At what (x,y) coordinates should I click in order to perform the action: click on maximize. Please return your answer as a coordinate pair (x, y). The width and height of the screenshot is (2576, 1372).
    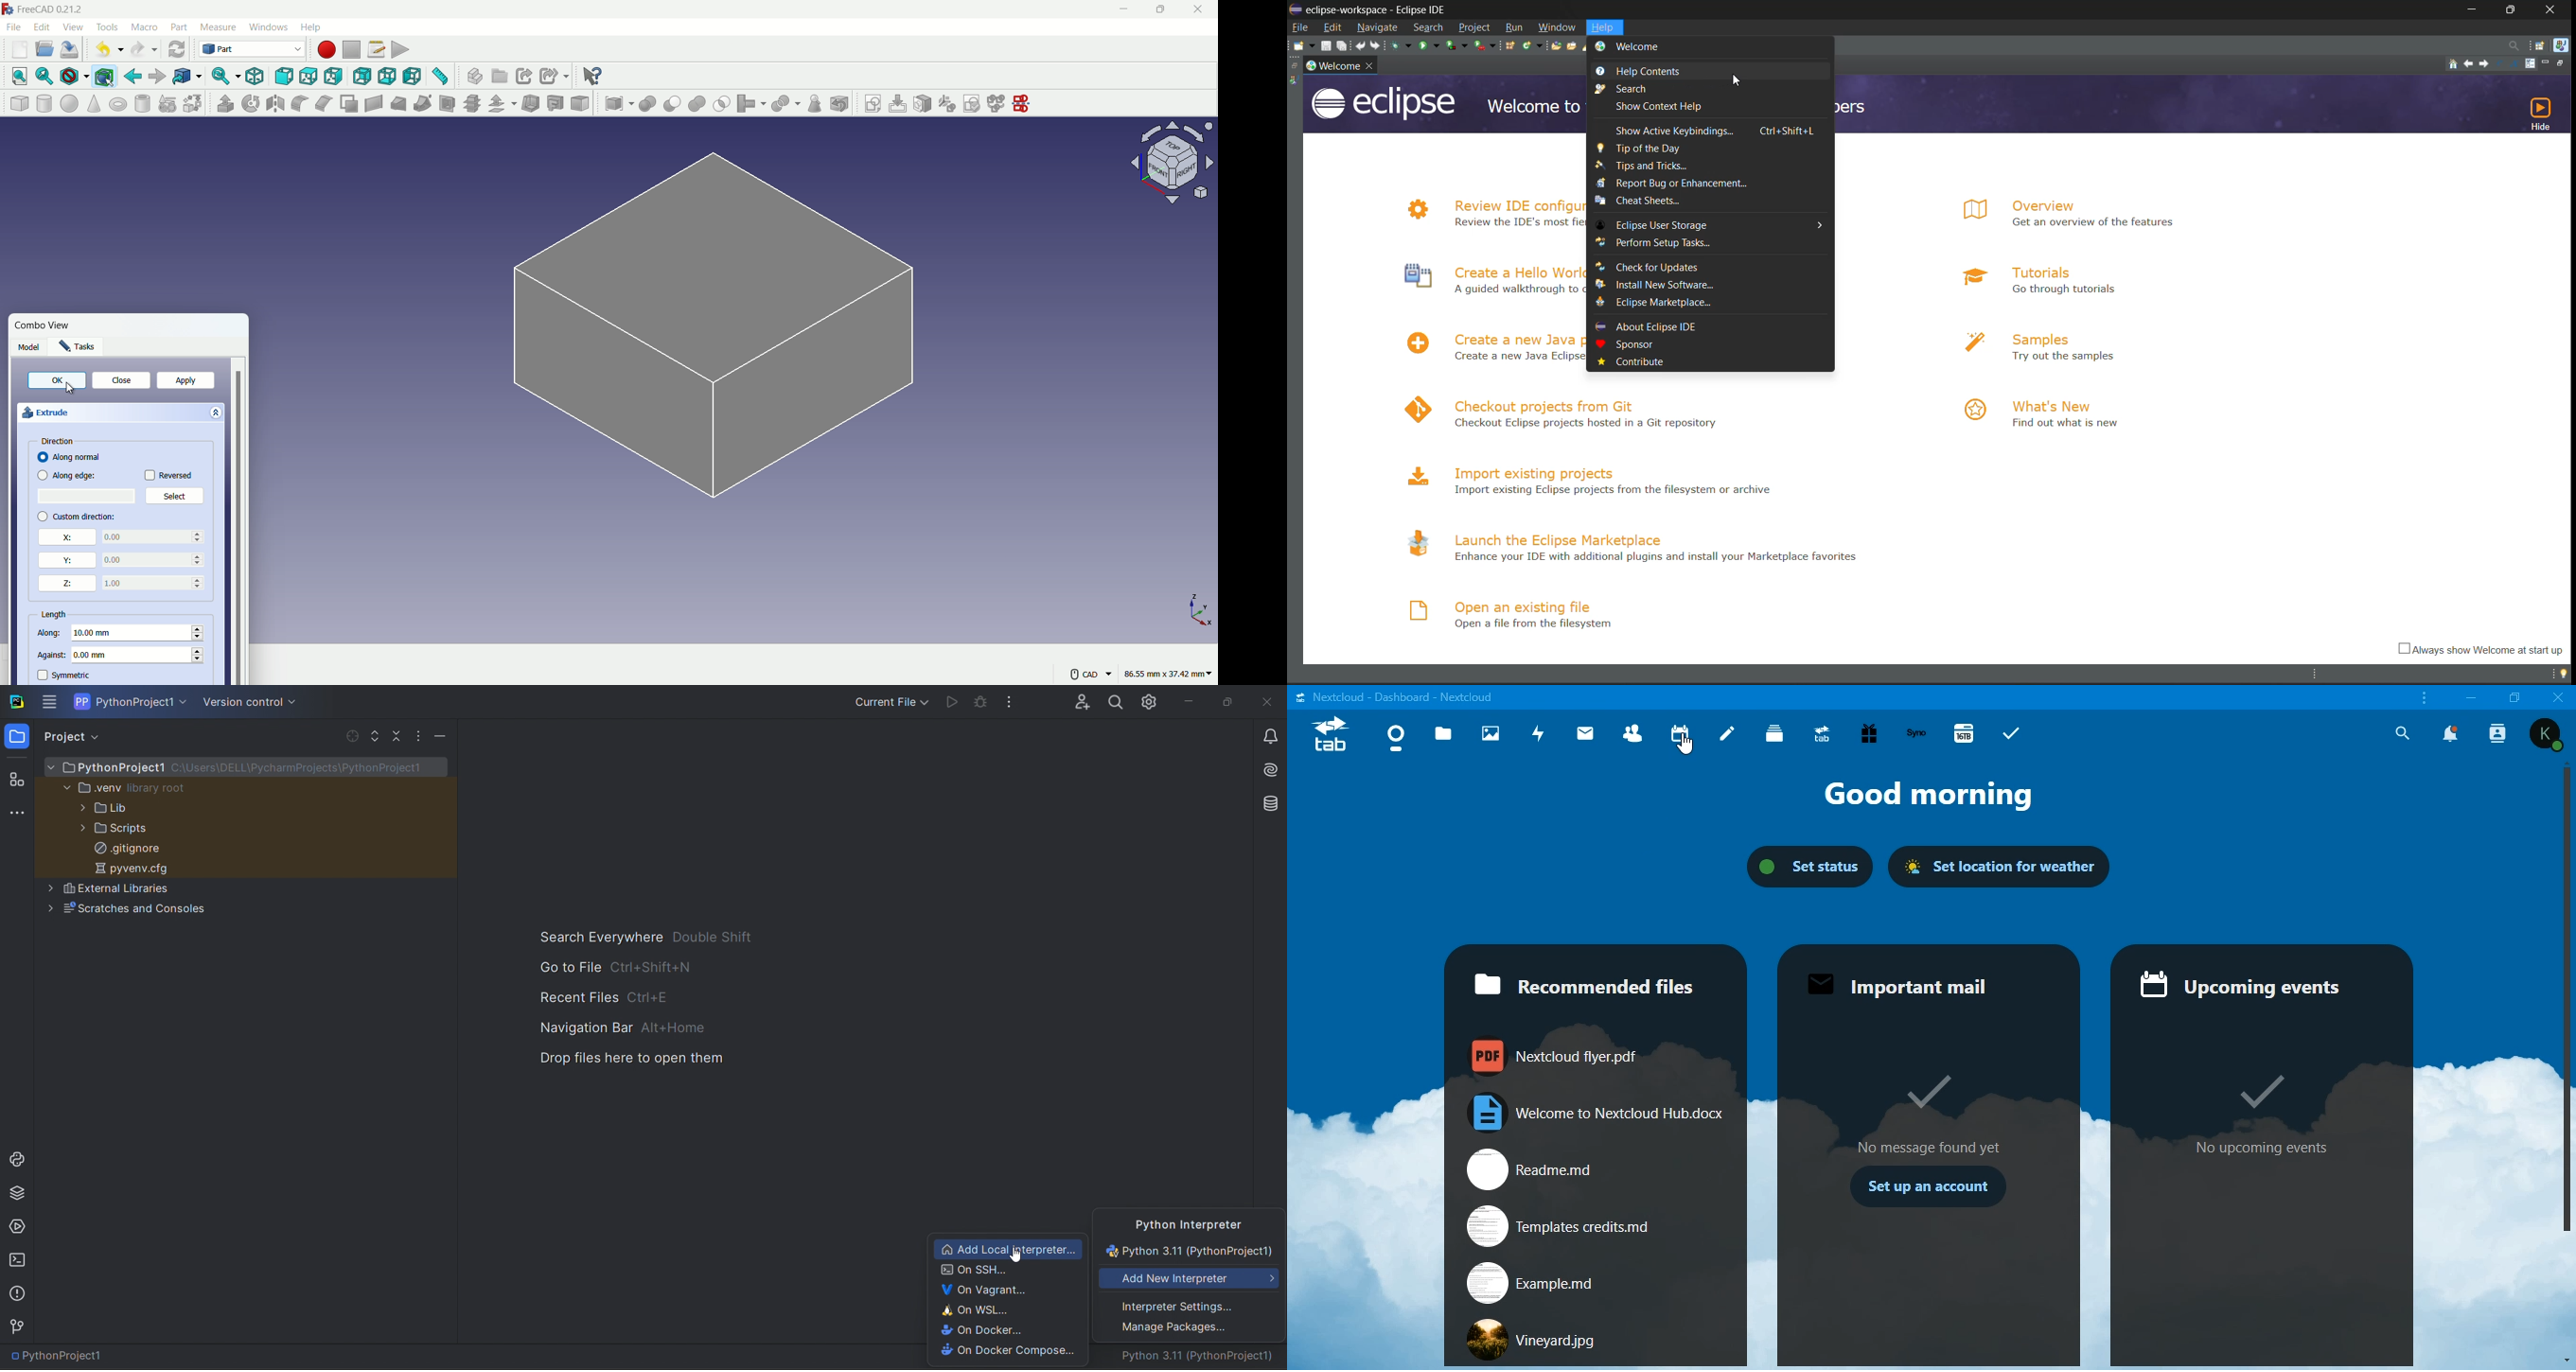
    Looking at the image, I should click on (1164, 10).